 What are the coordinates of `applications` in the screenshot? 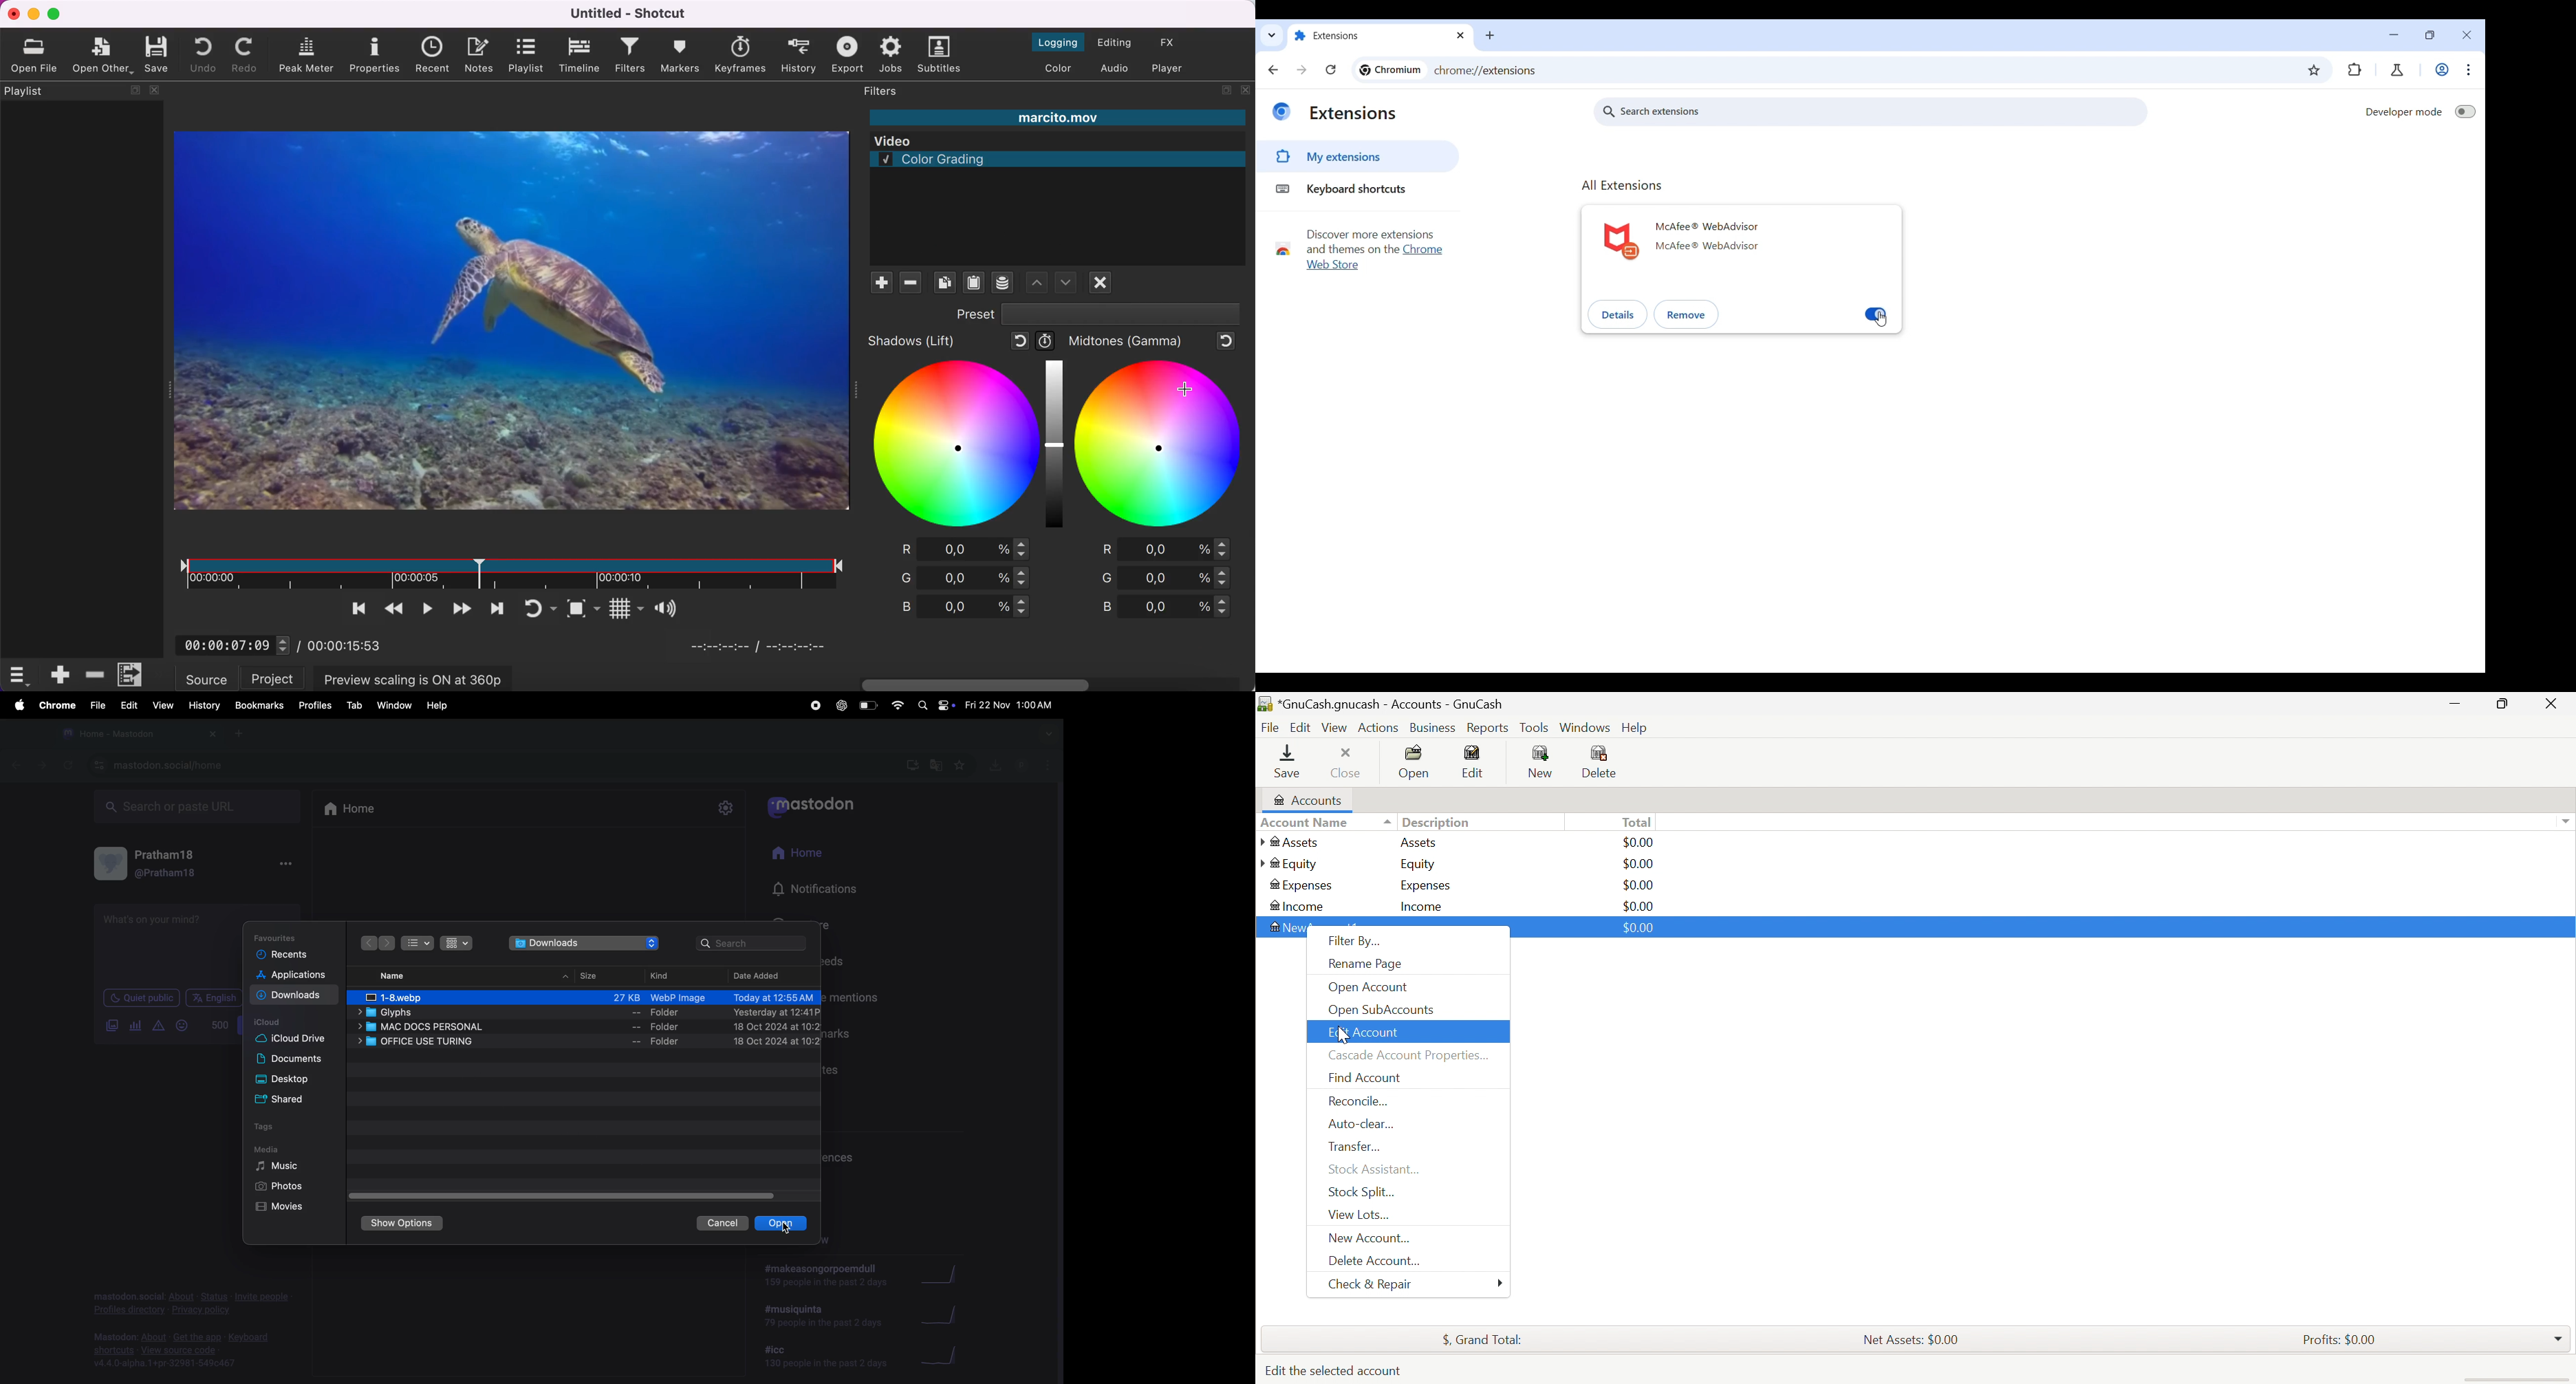 It's located at (291, 976).